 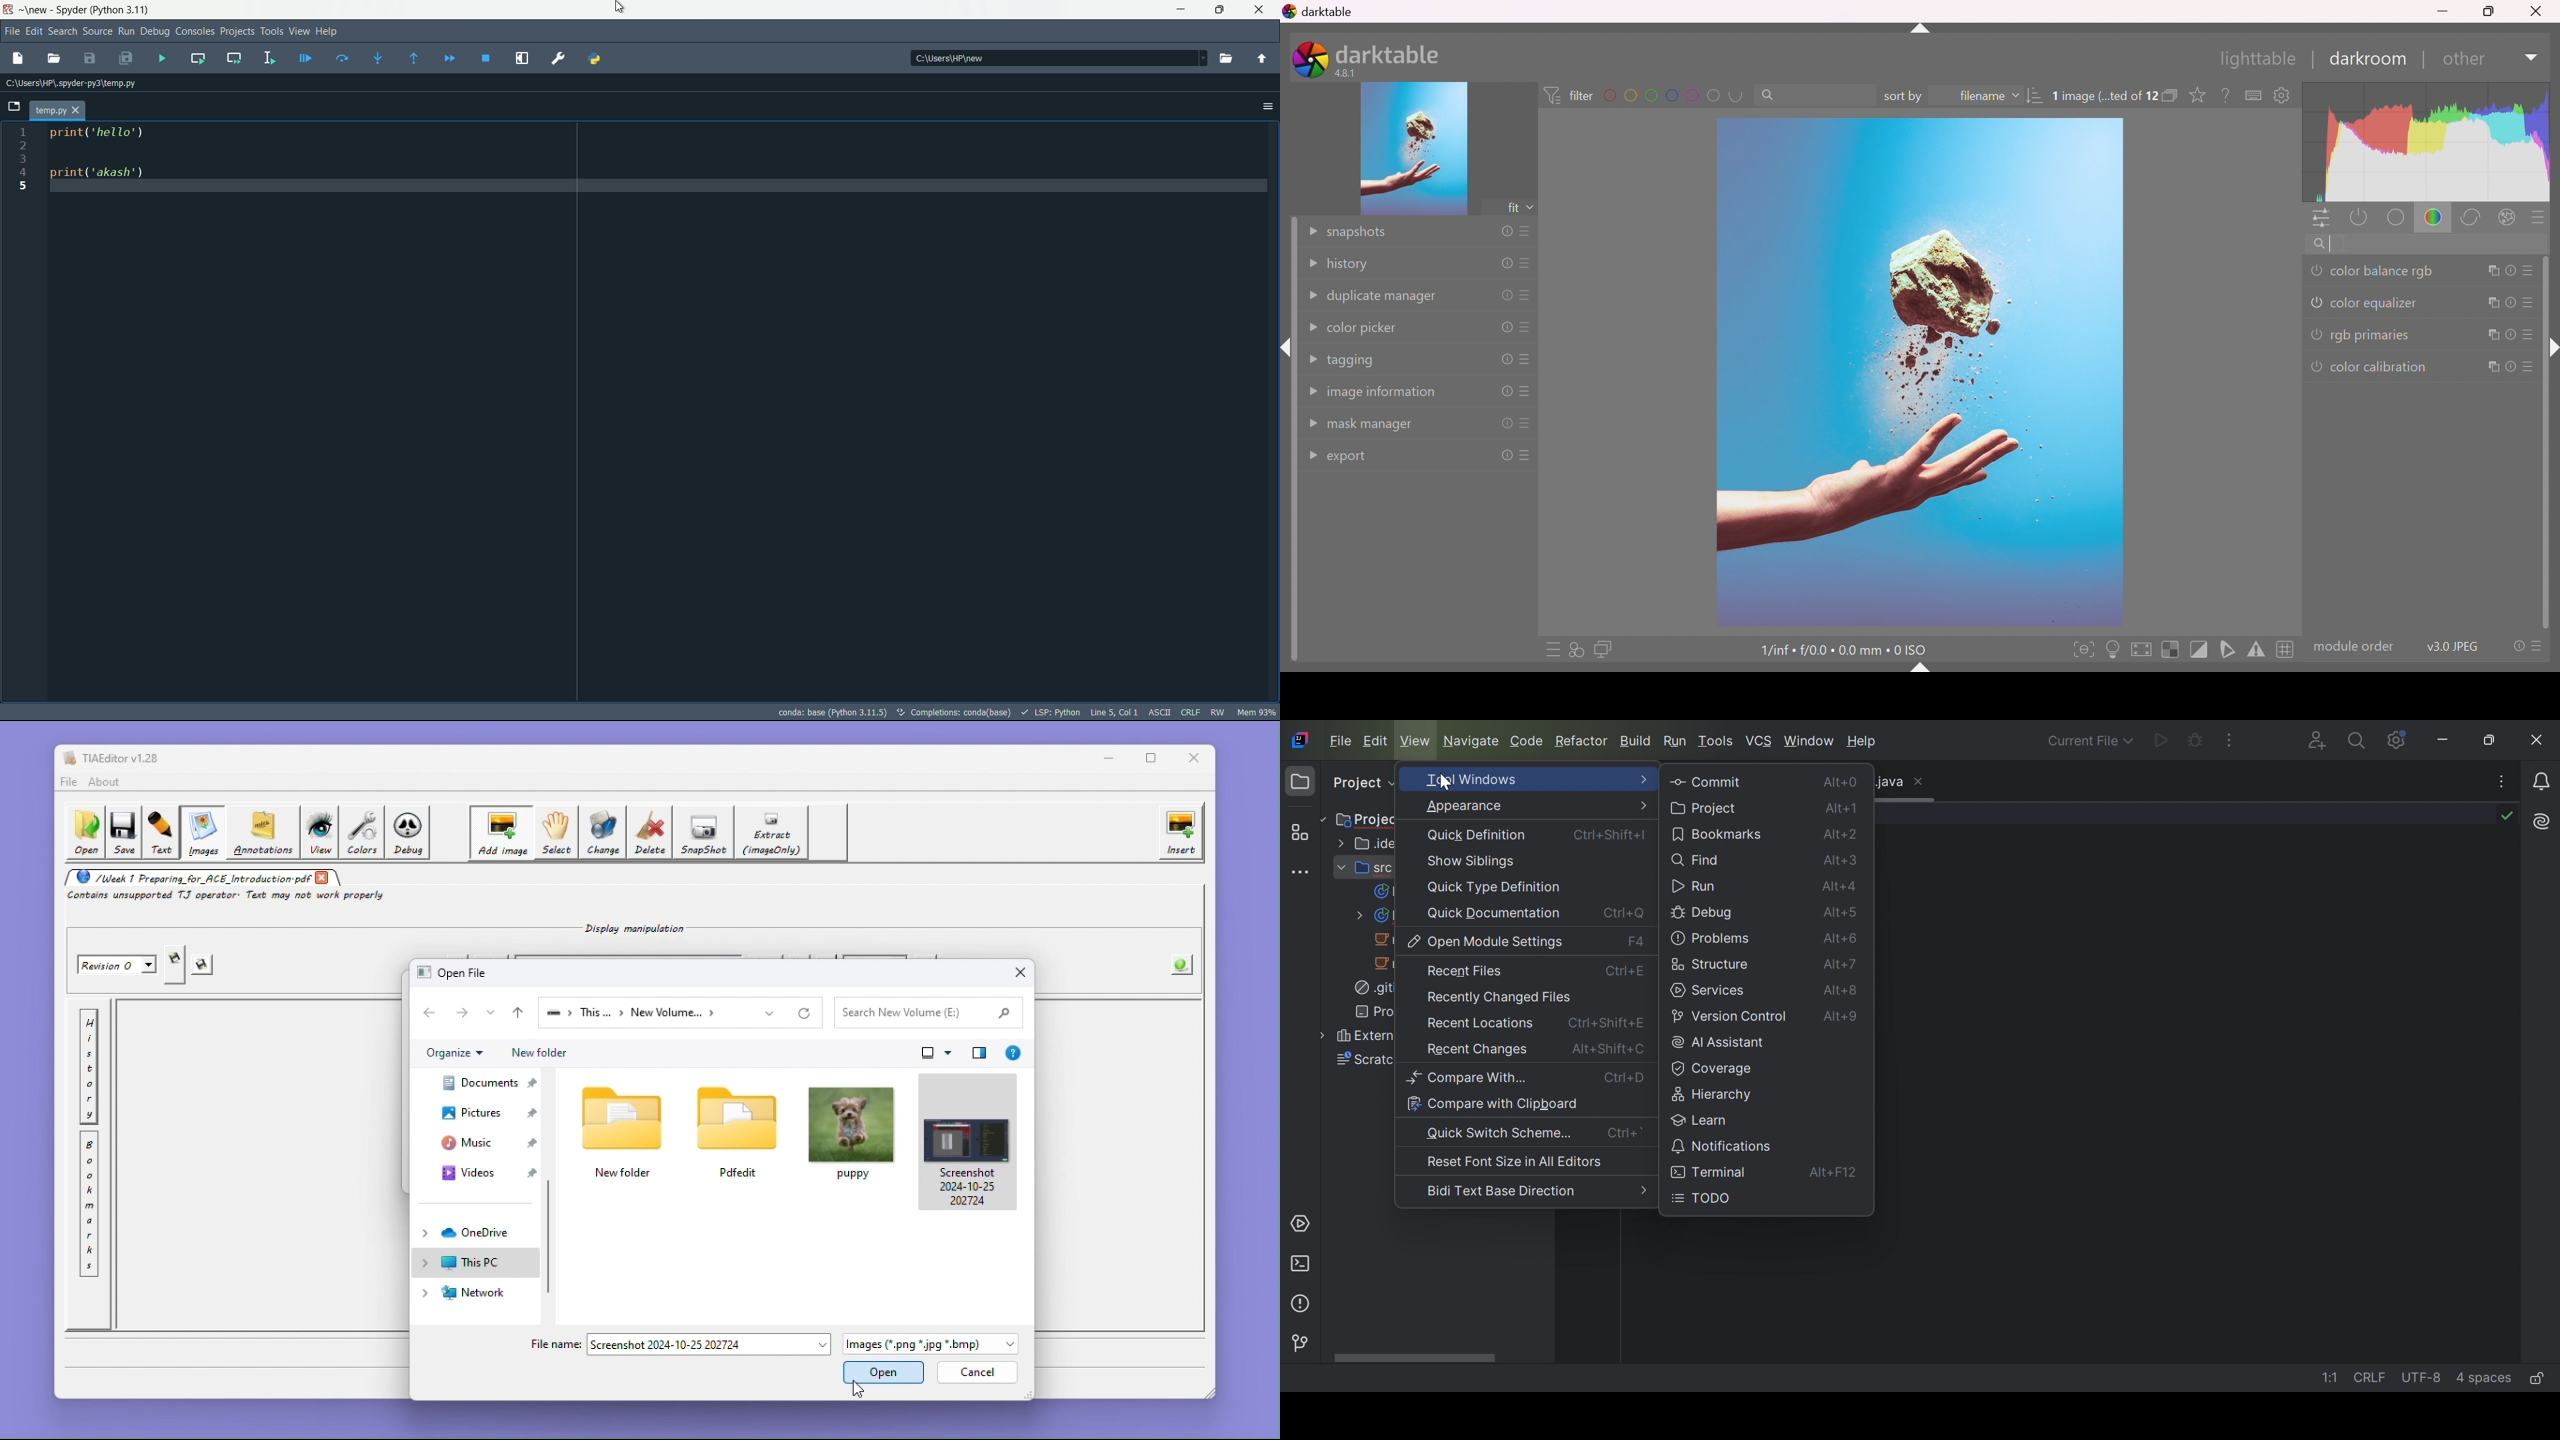 I want to click on .gitignore, so click(x=1373, y=989).